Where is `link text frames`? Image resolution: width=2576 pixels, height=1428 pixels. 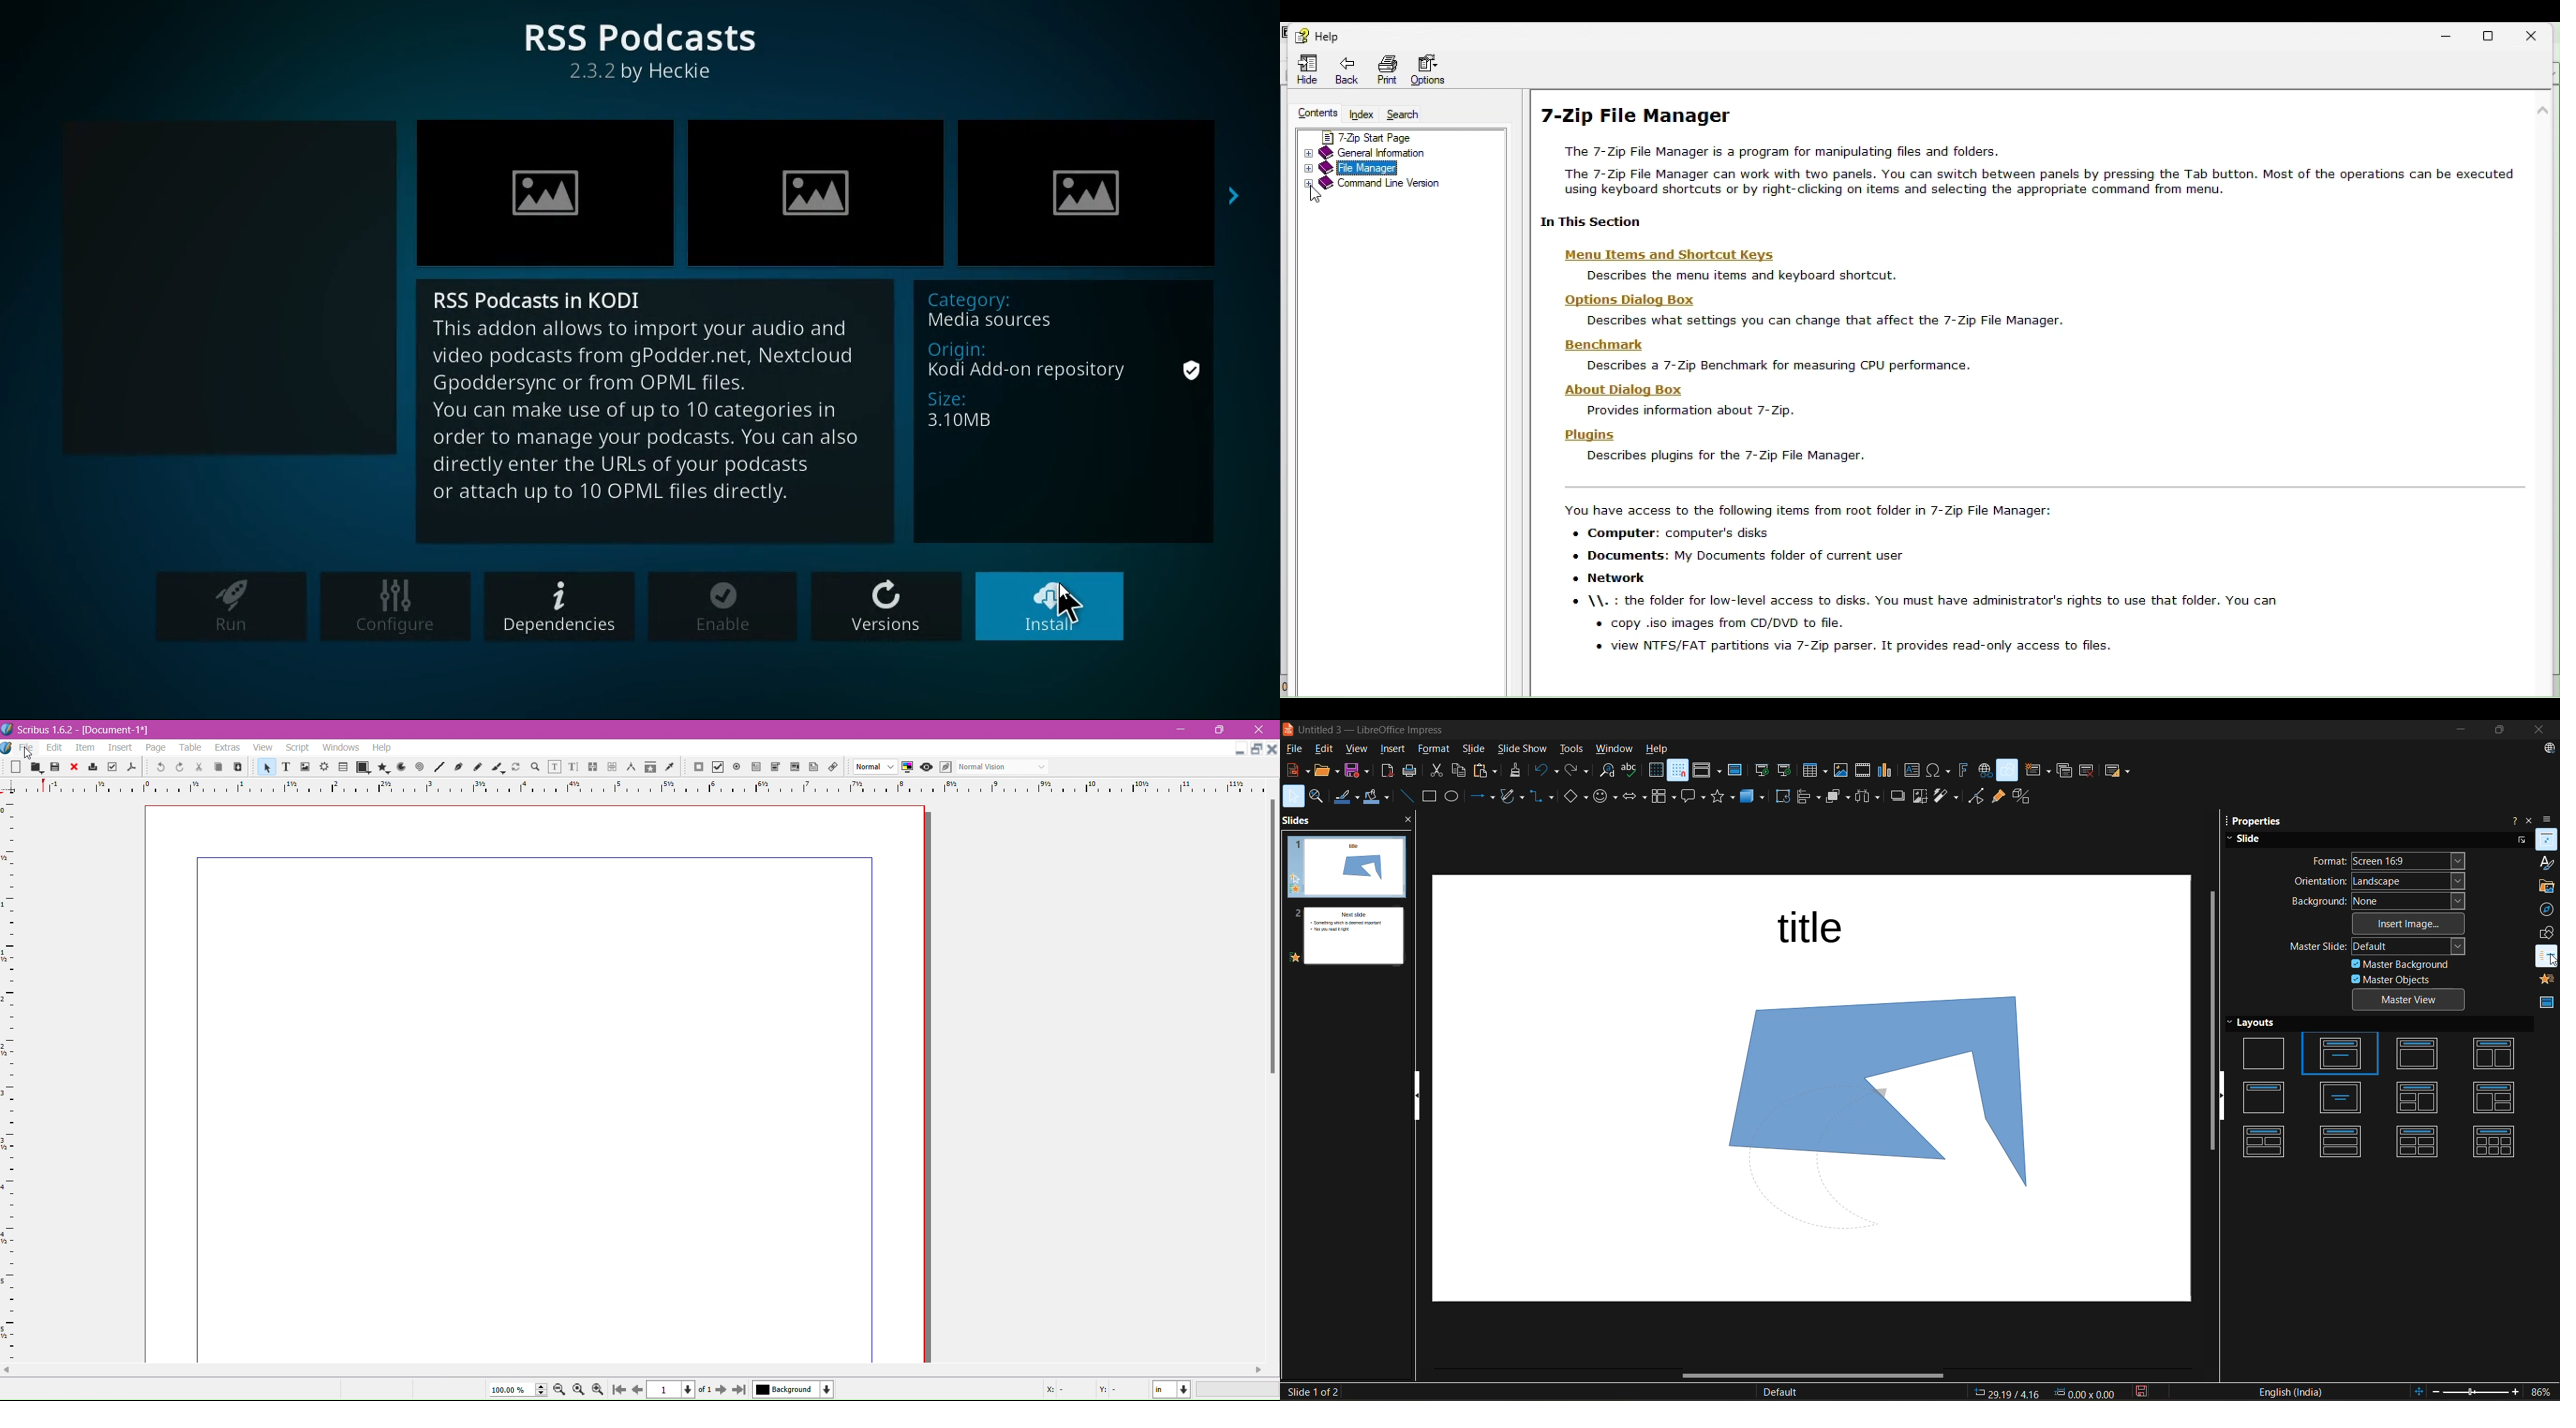 link text frames is located at coordinates (593, 767).